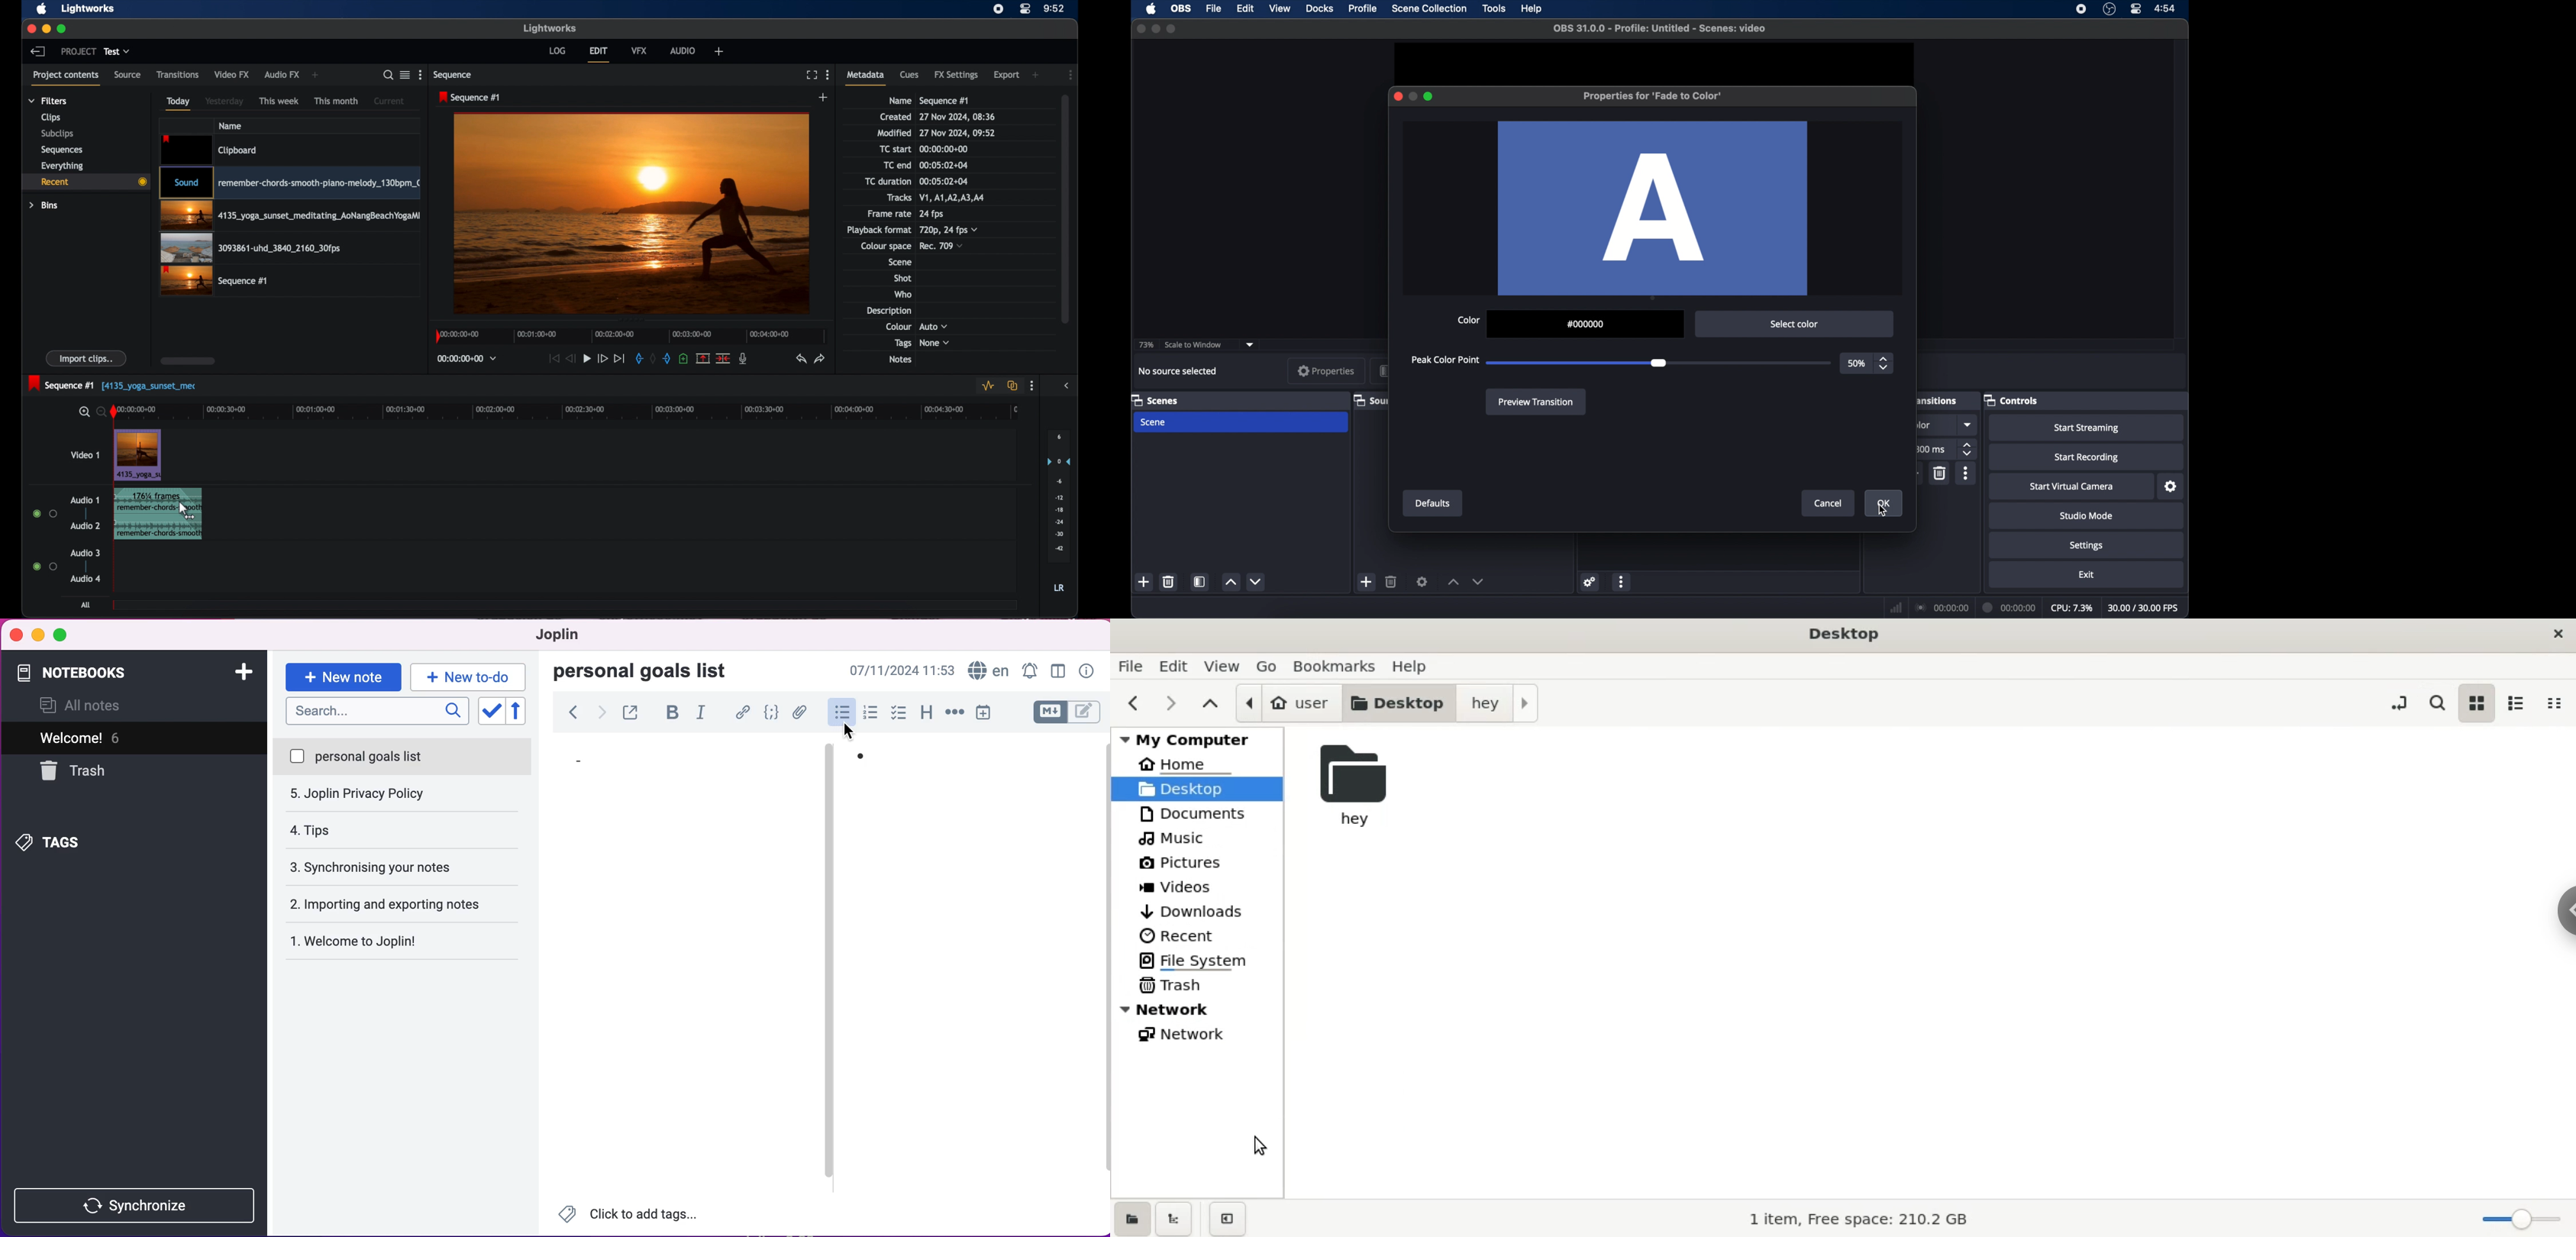 This screenshot has height=1260, width=2576. Describe the element at coordinates (401, 795) in the screenshot. I see `tips` at that location.